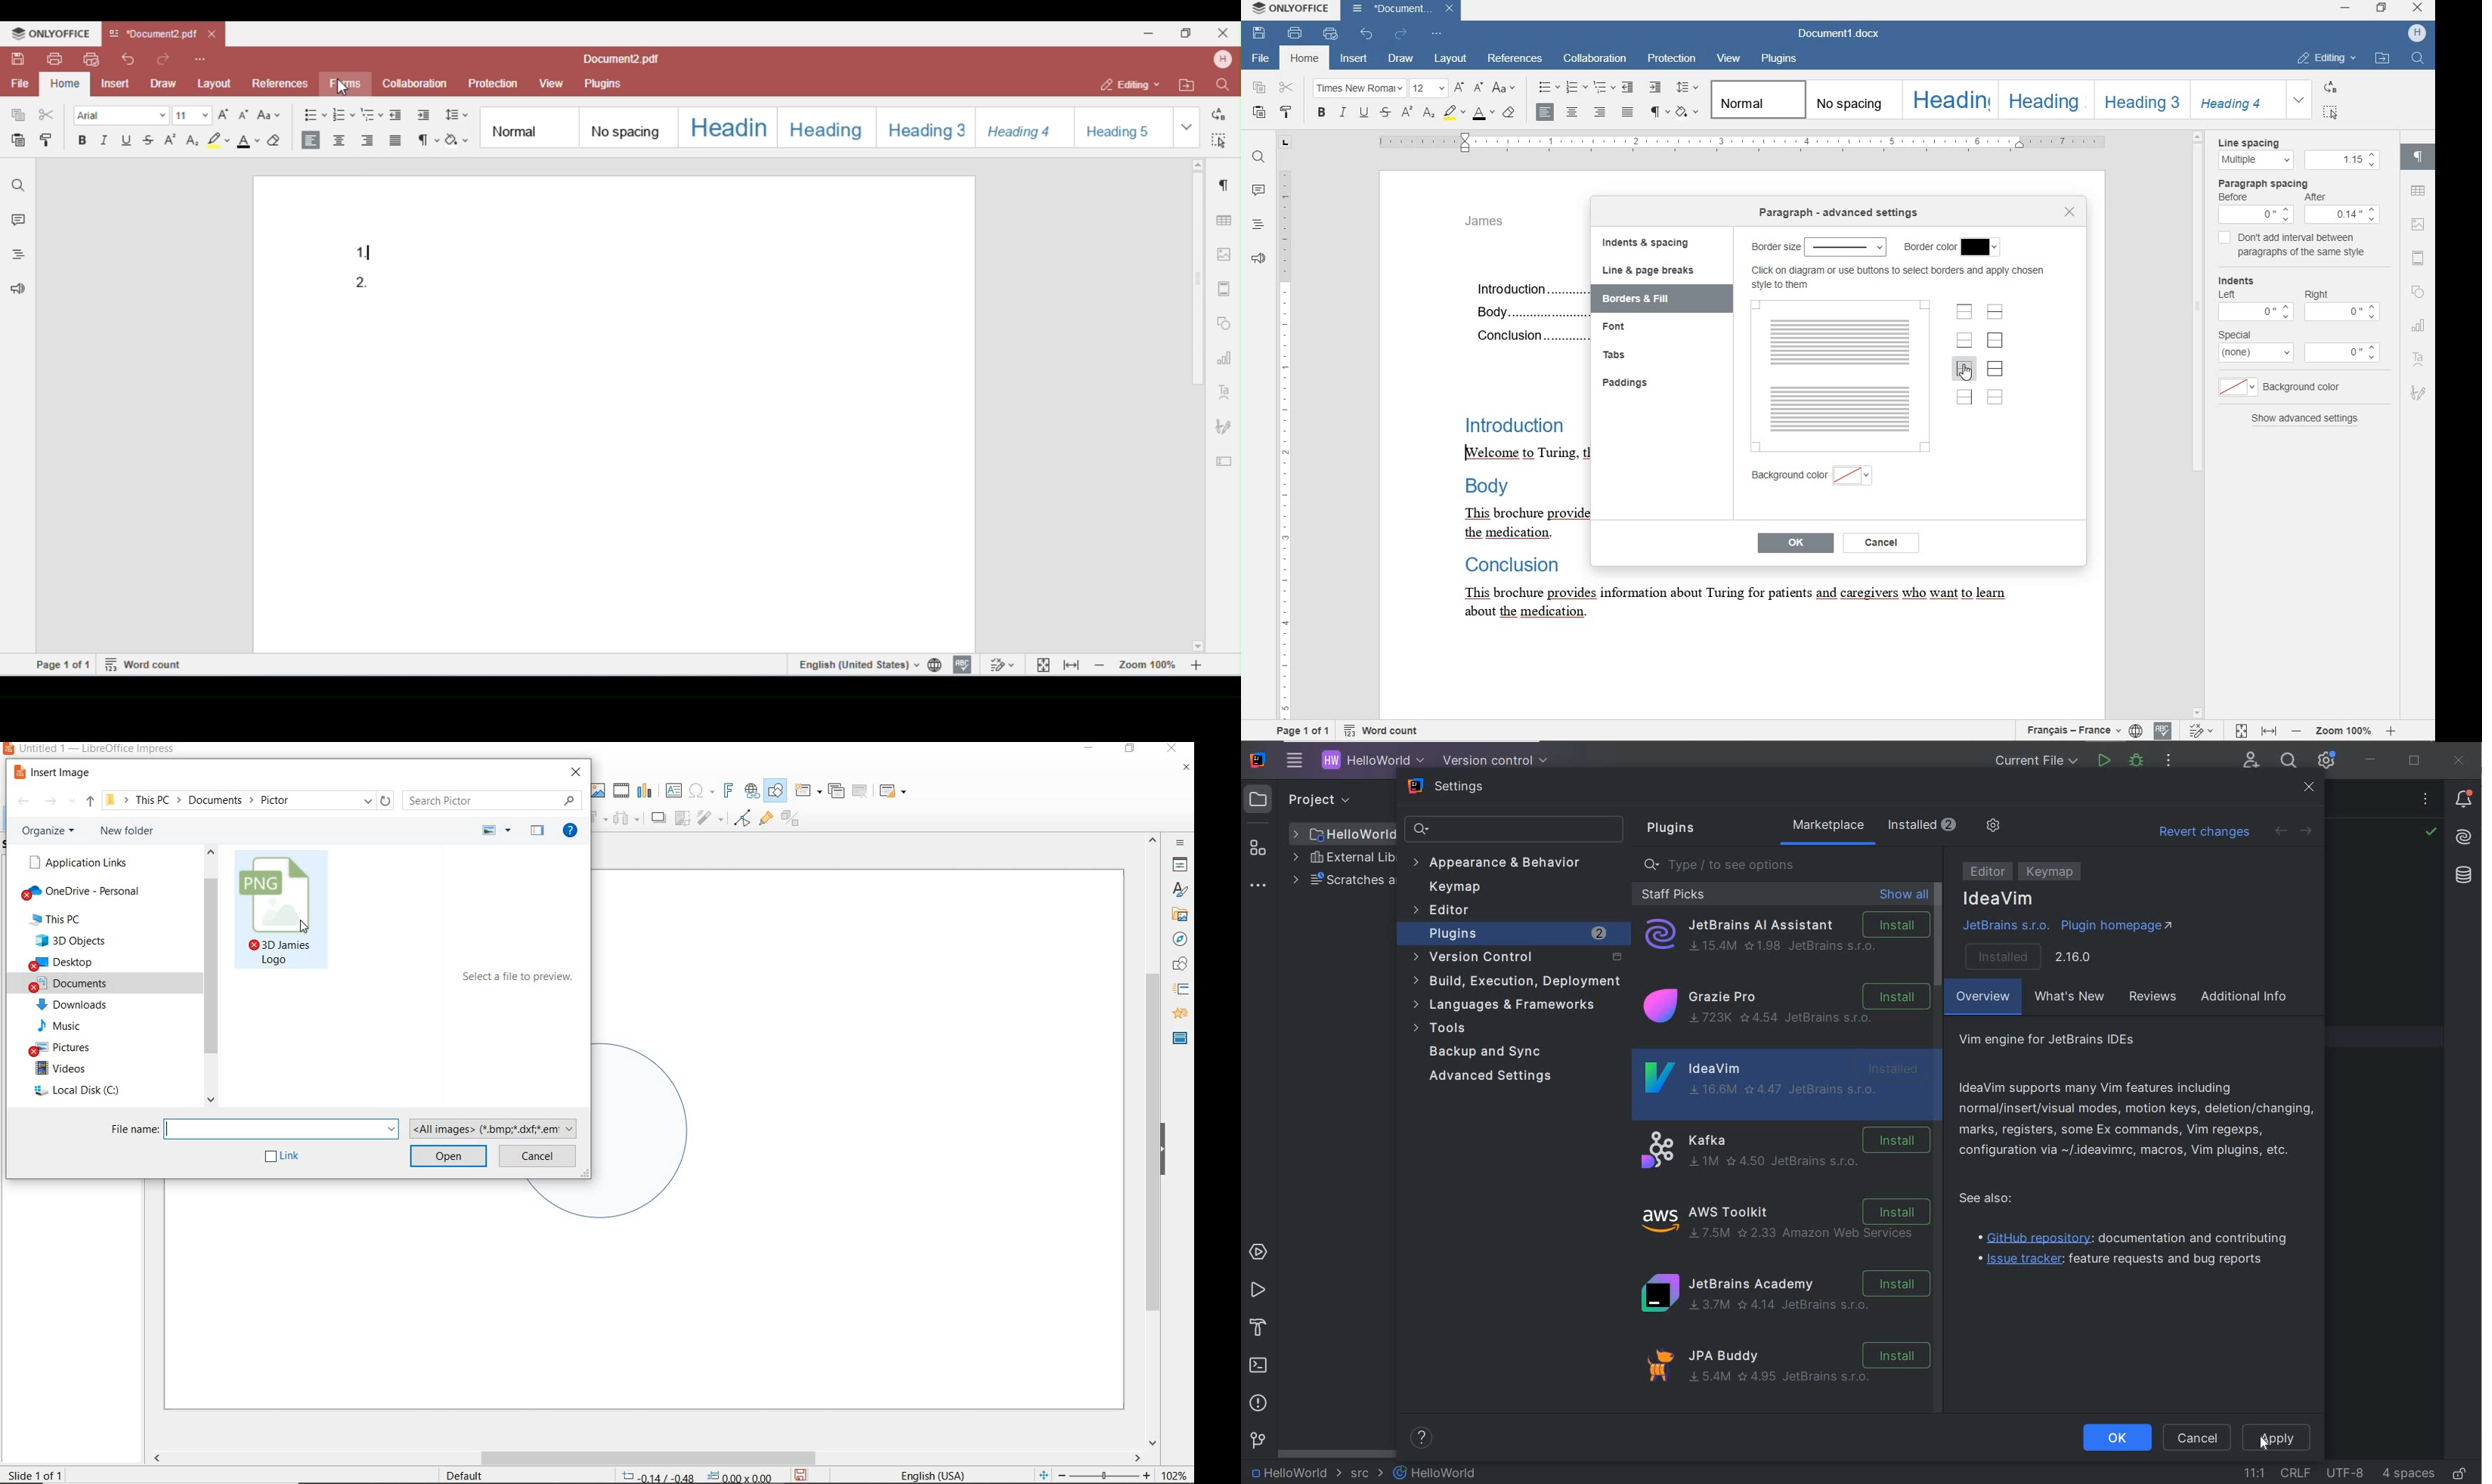  I want to click on before, so click(2235, 198).